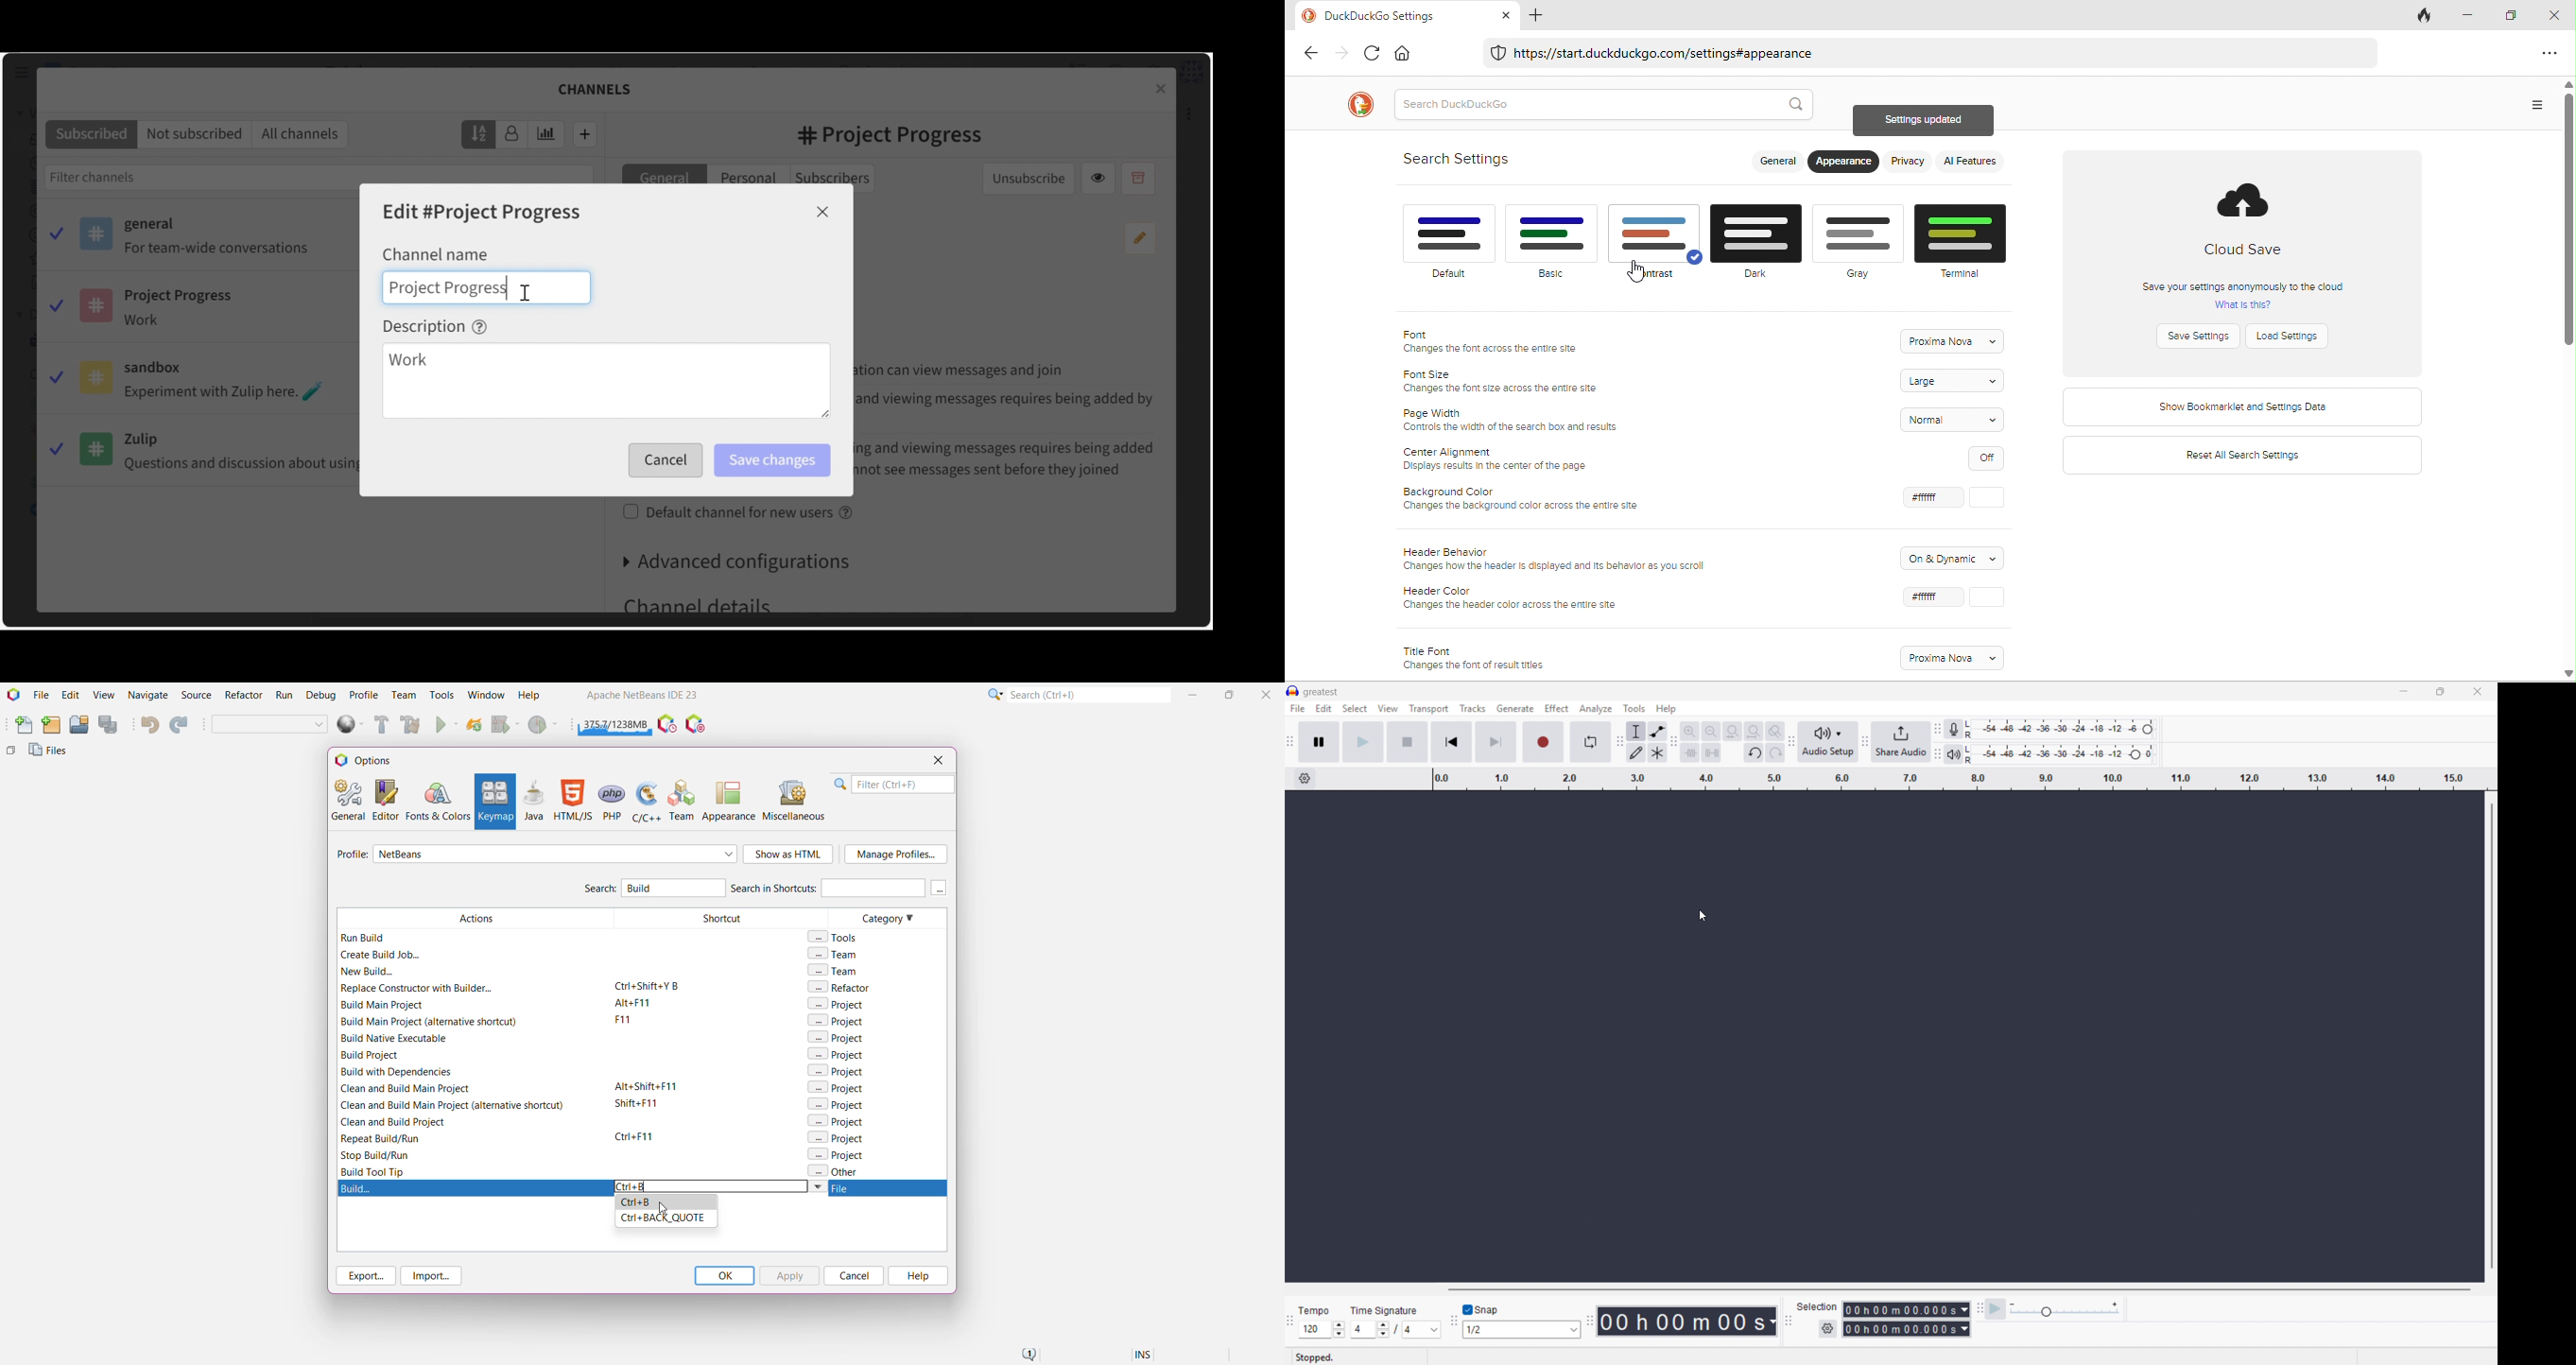 The image size is (2576, 1372). Describe the element at coordinates (1522, 1329) in the screenshot. I see `Select snapping ` at that location.